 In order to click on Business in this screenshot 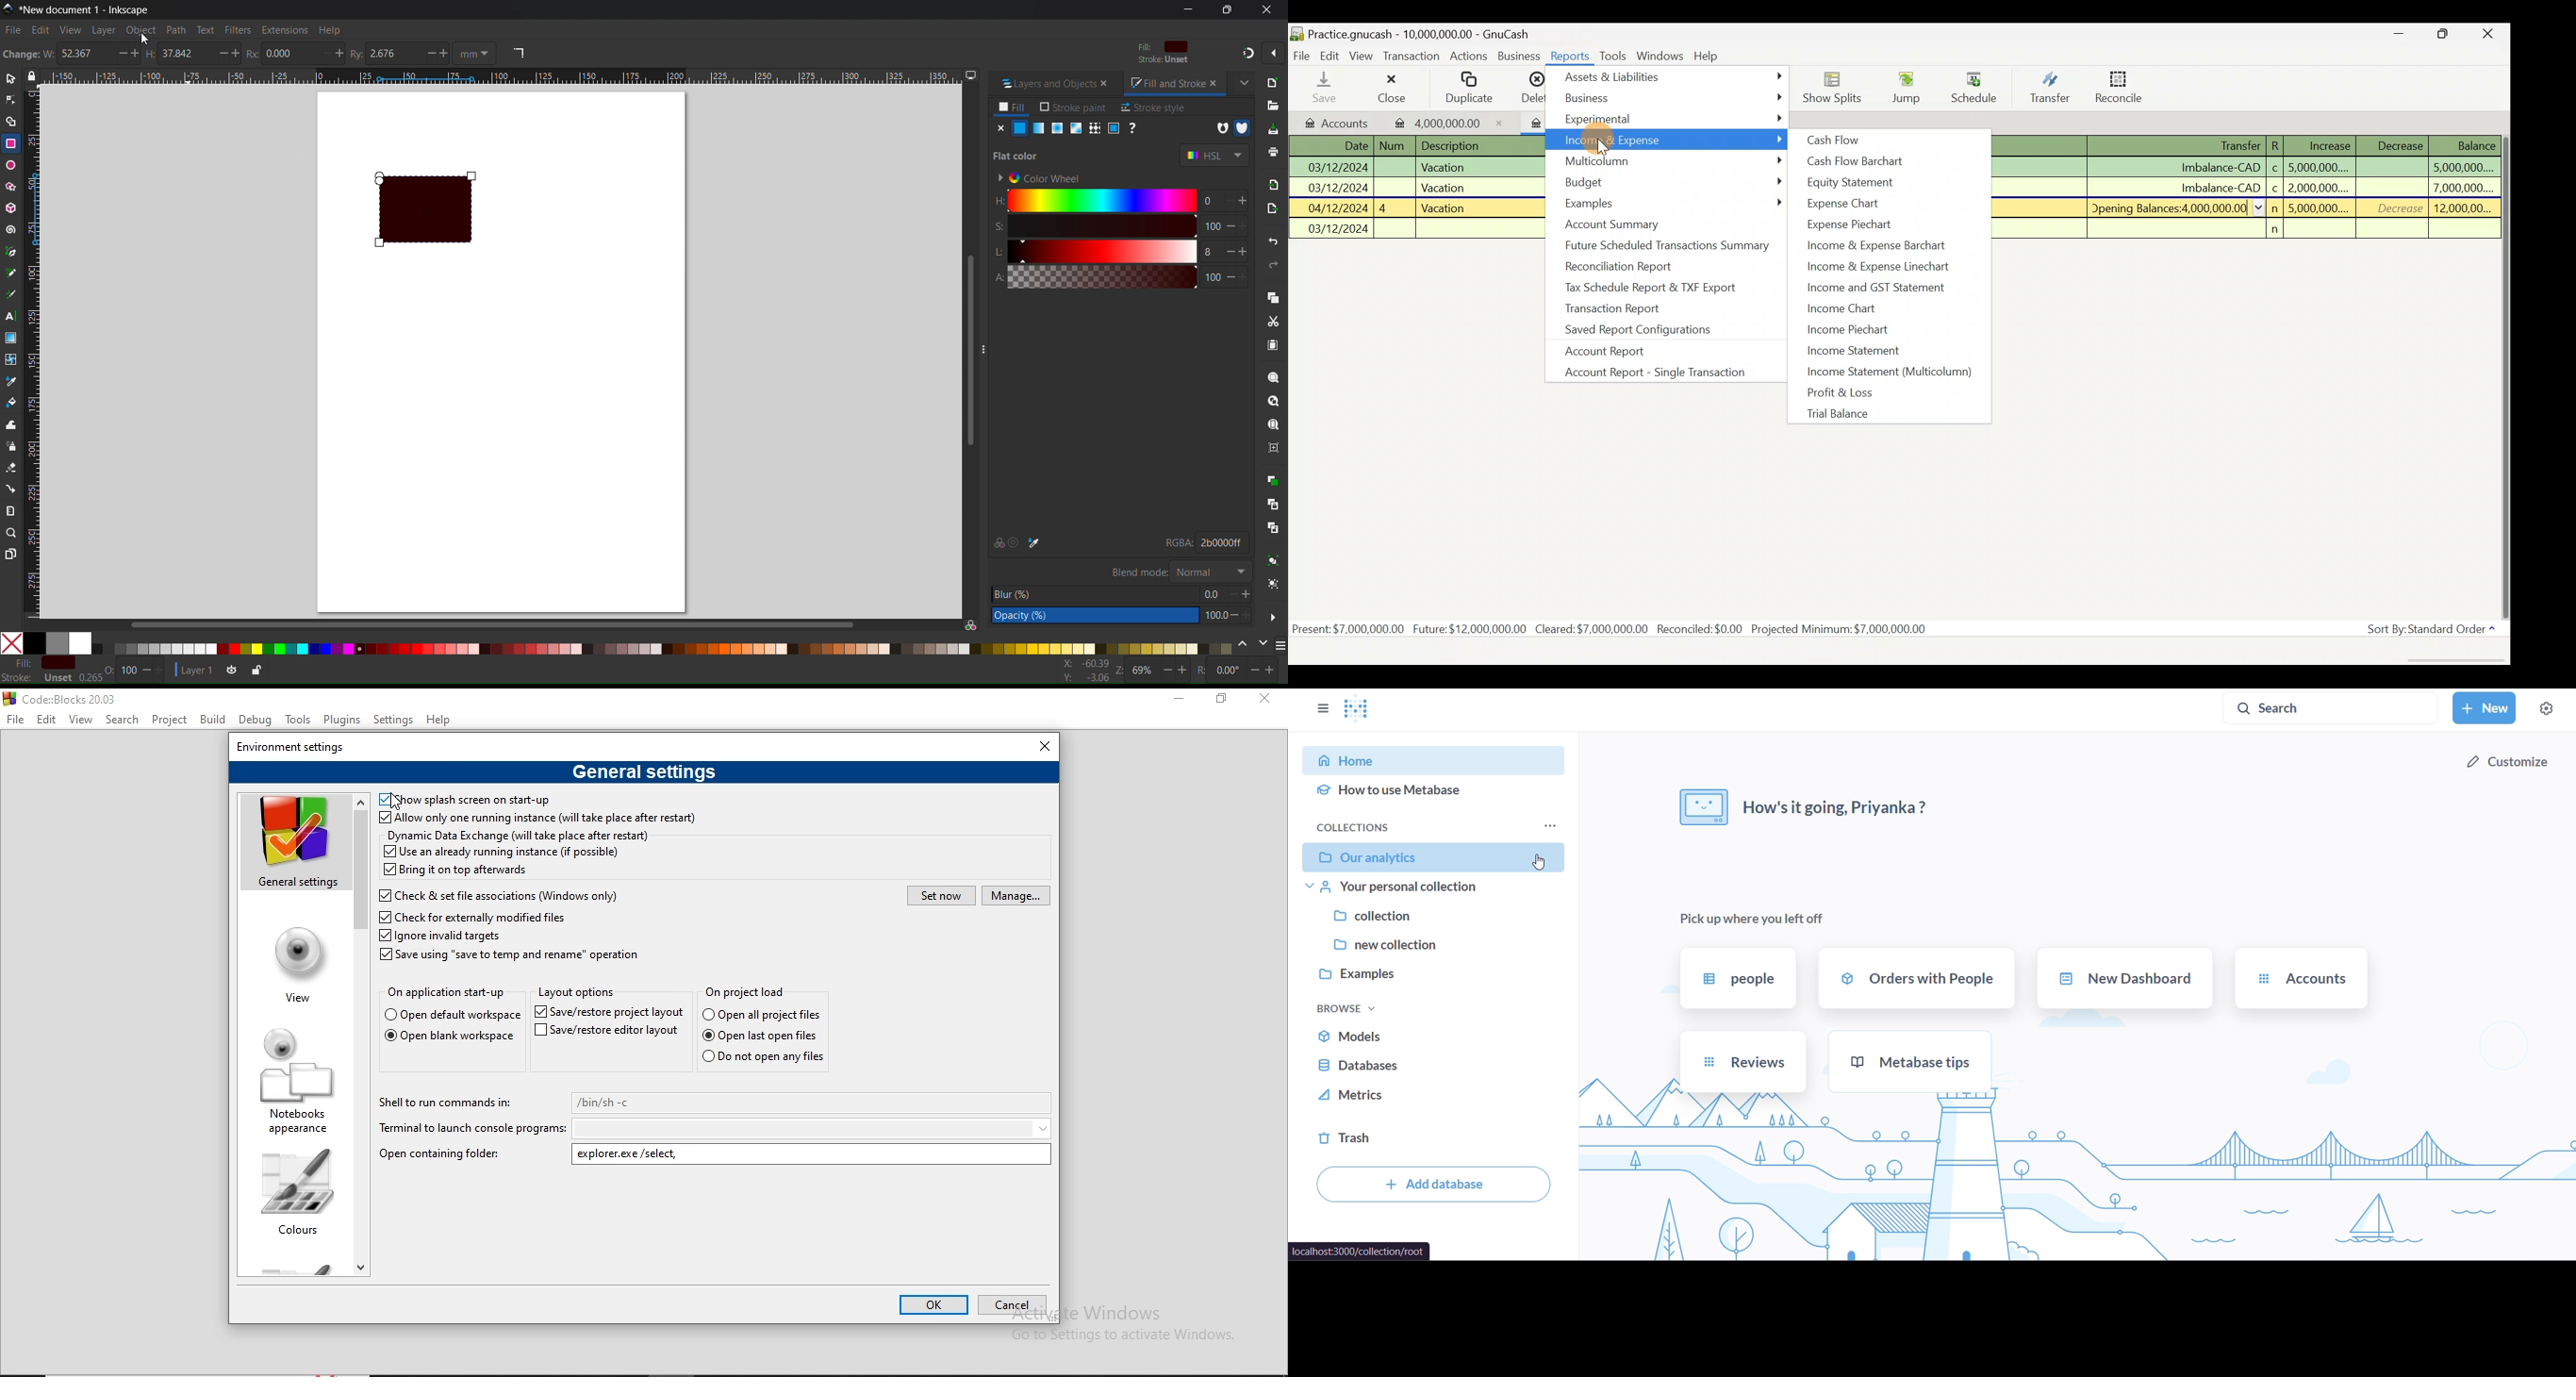, I will do `click(1519, 55)`.